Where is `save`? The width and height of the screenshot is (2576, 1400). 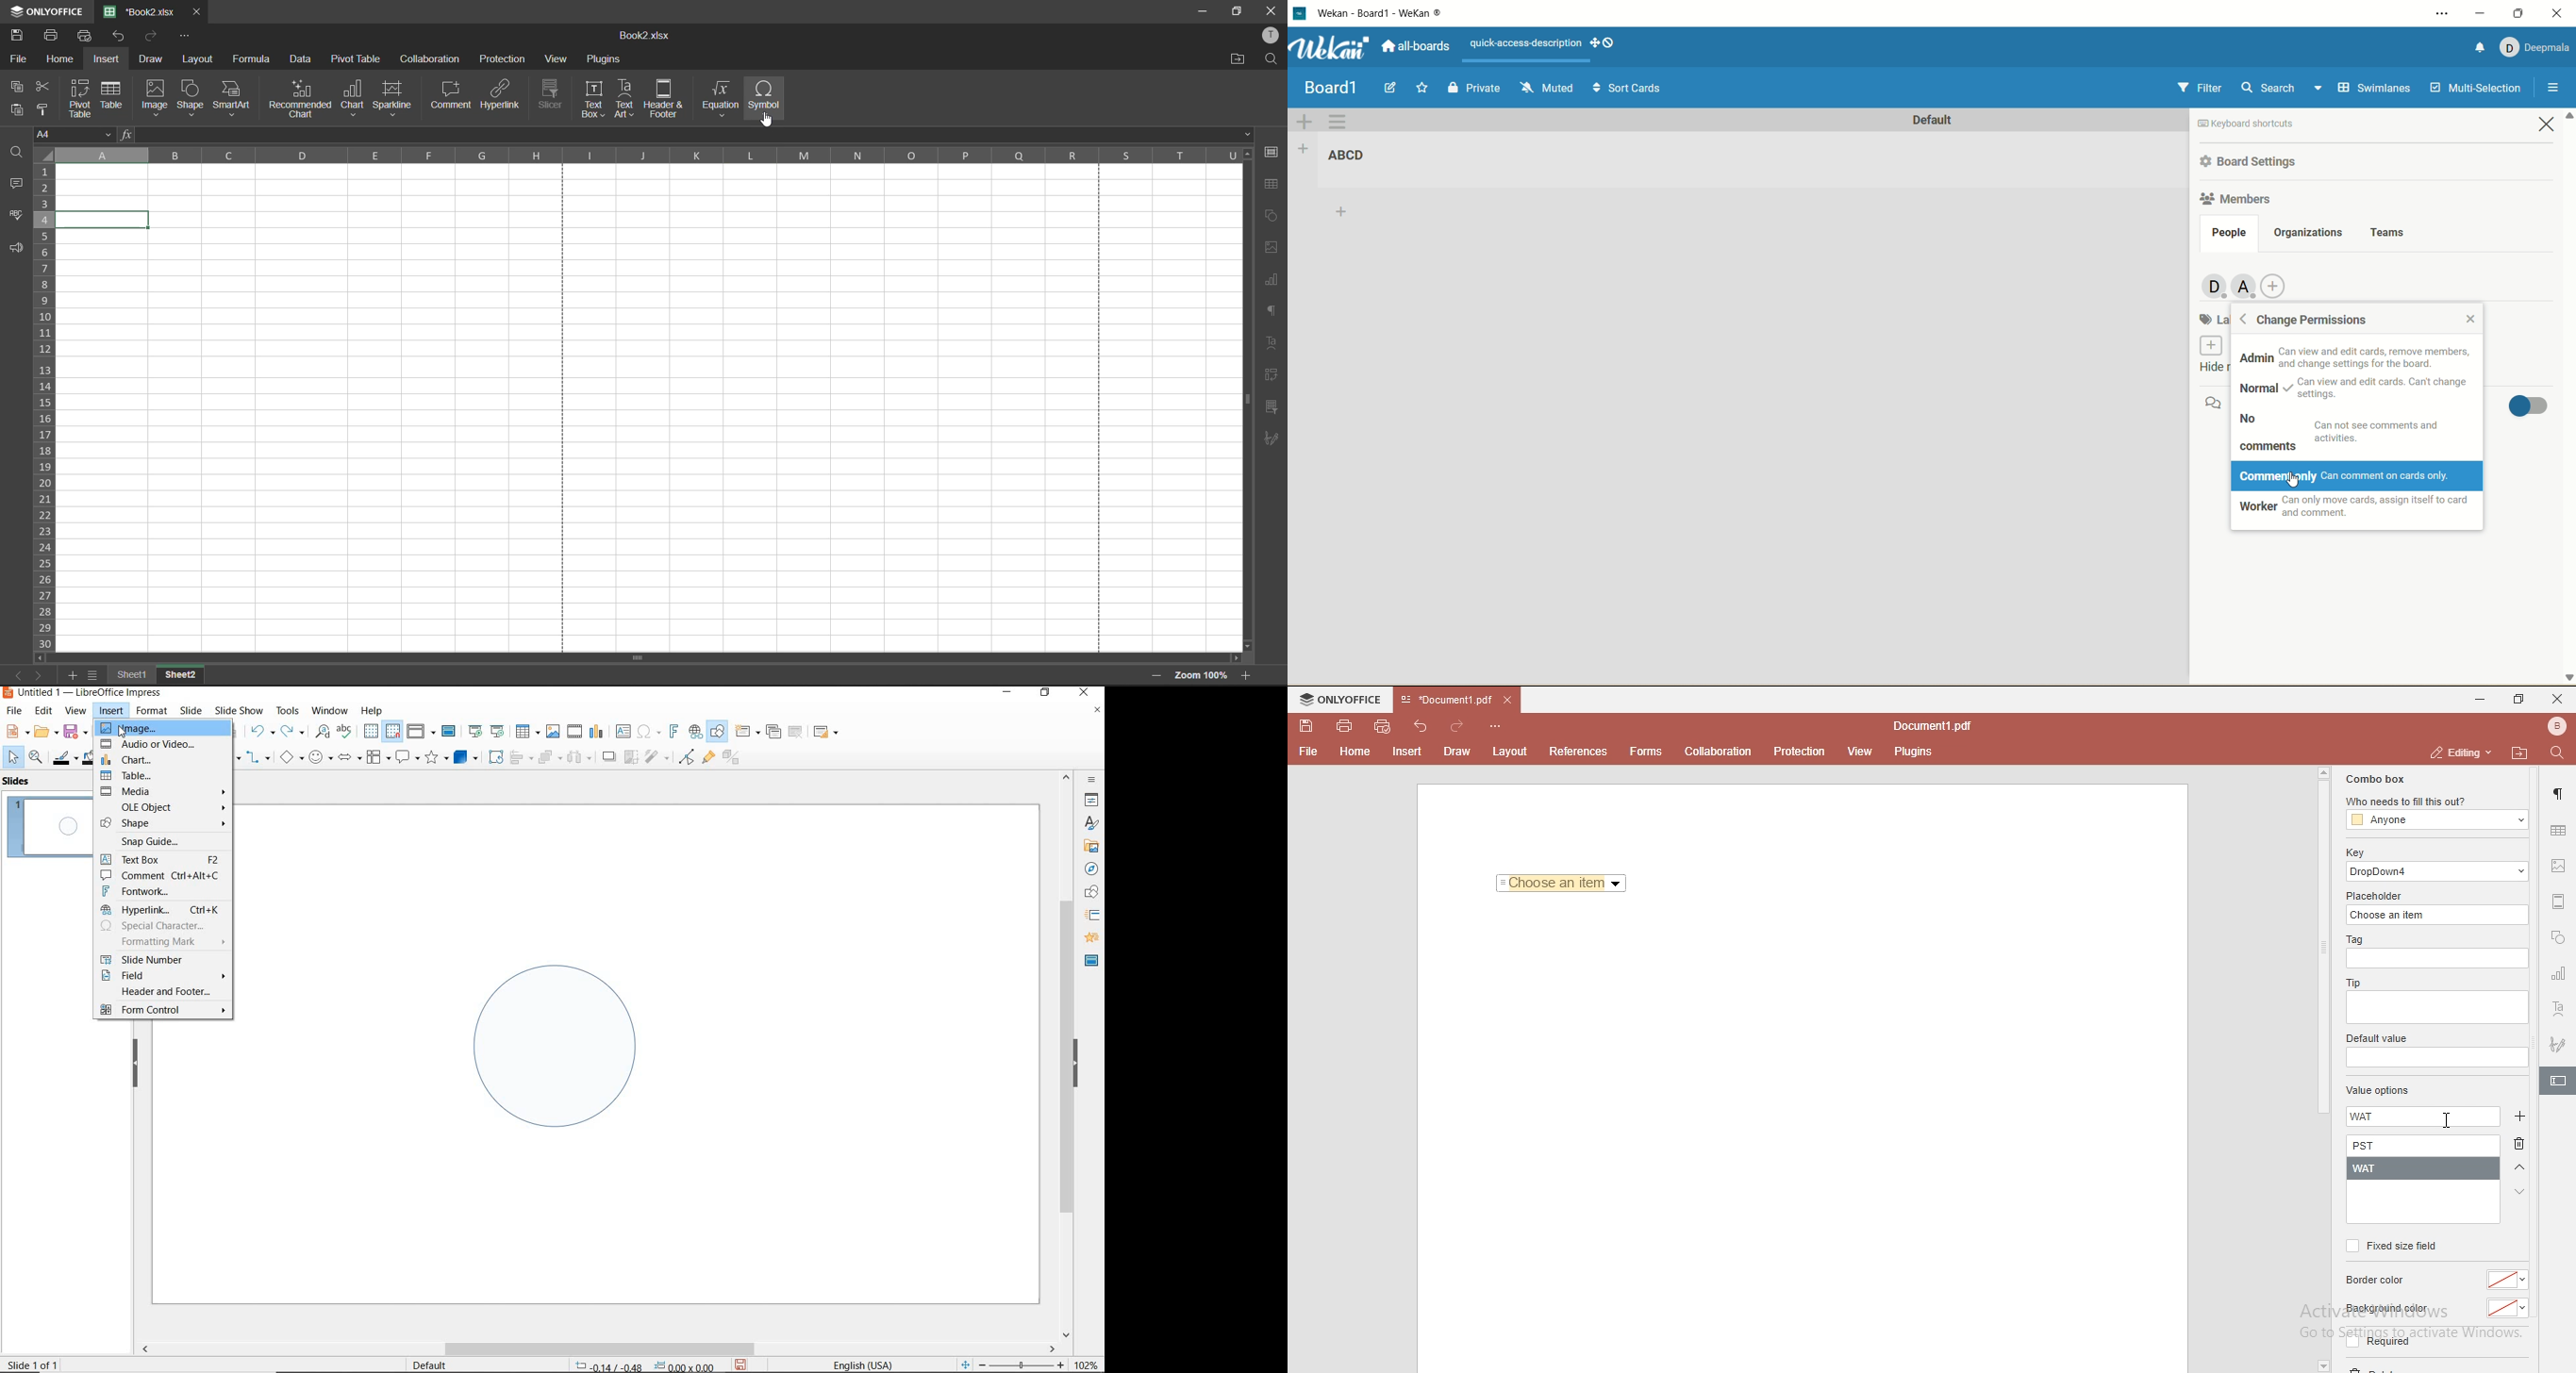
save is located at coordinates (76, 731).